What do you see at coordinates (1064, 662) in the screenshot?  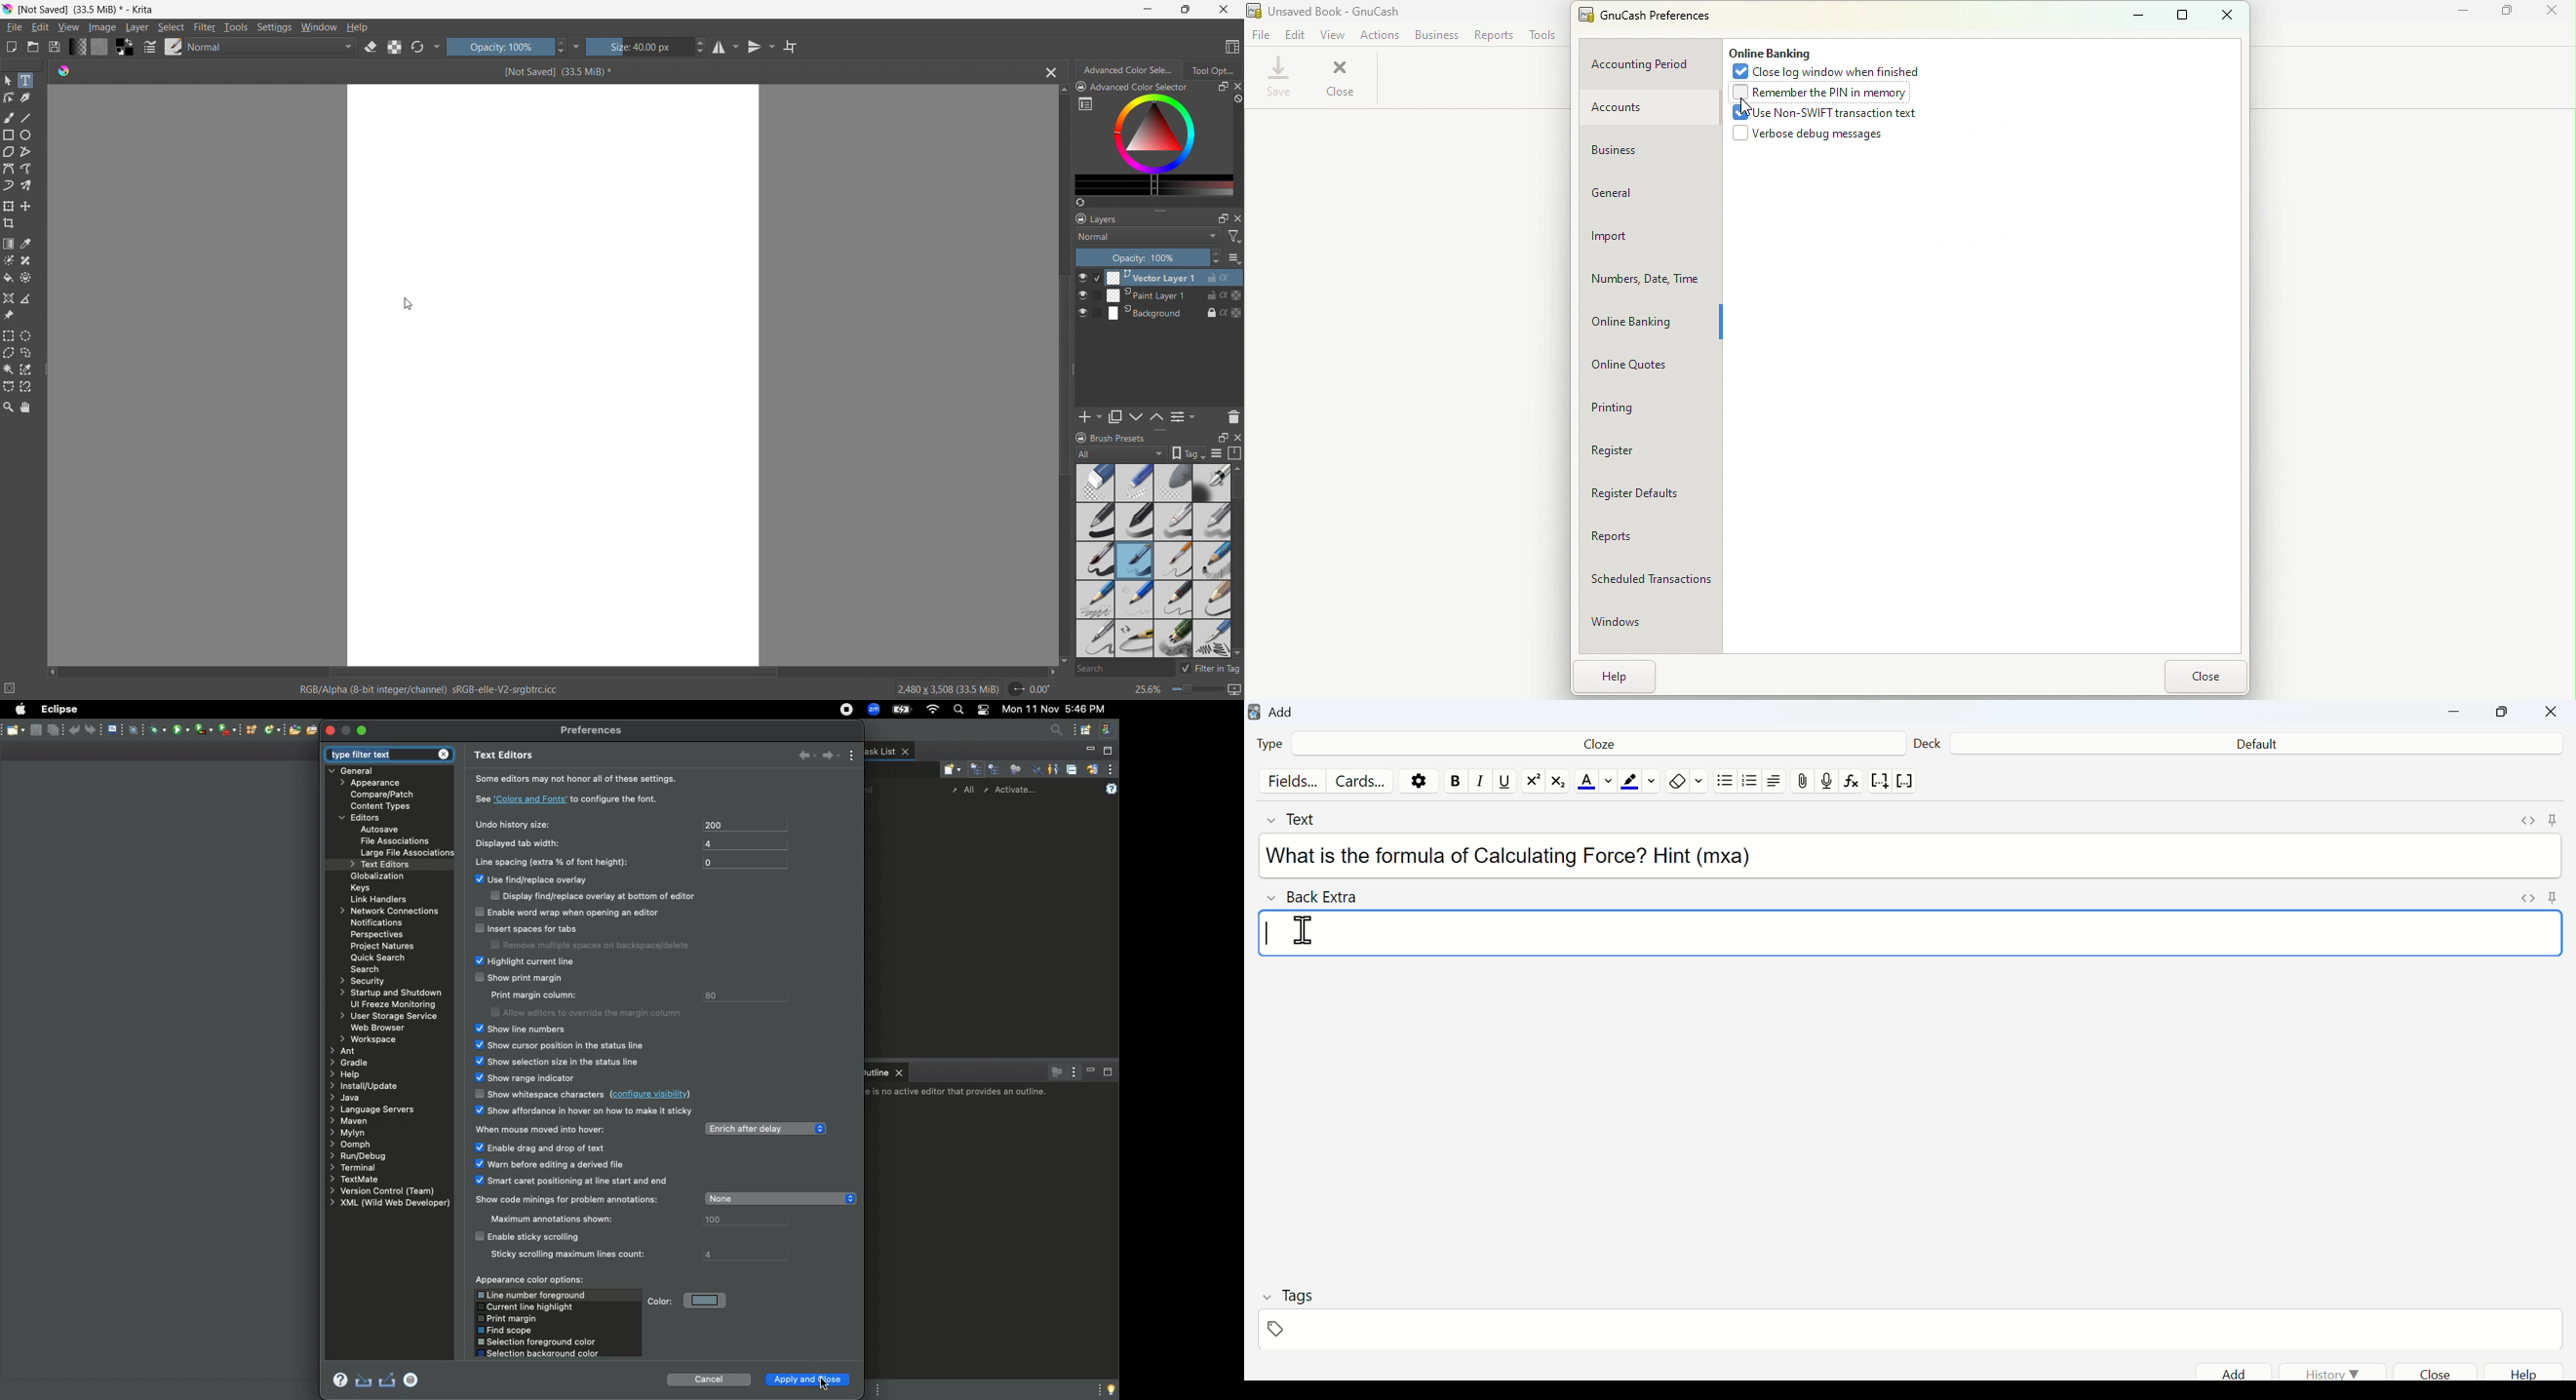 I see `scroll down` at bounding box center [1064, 662].